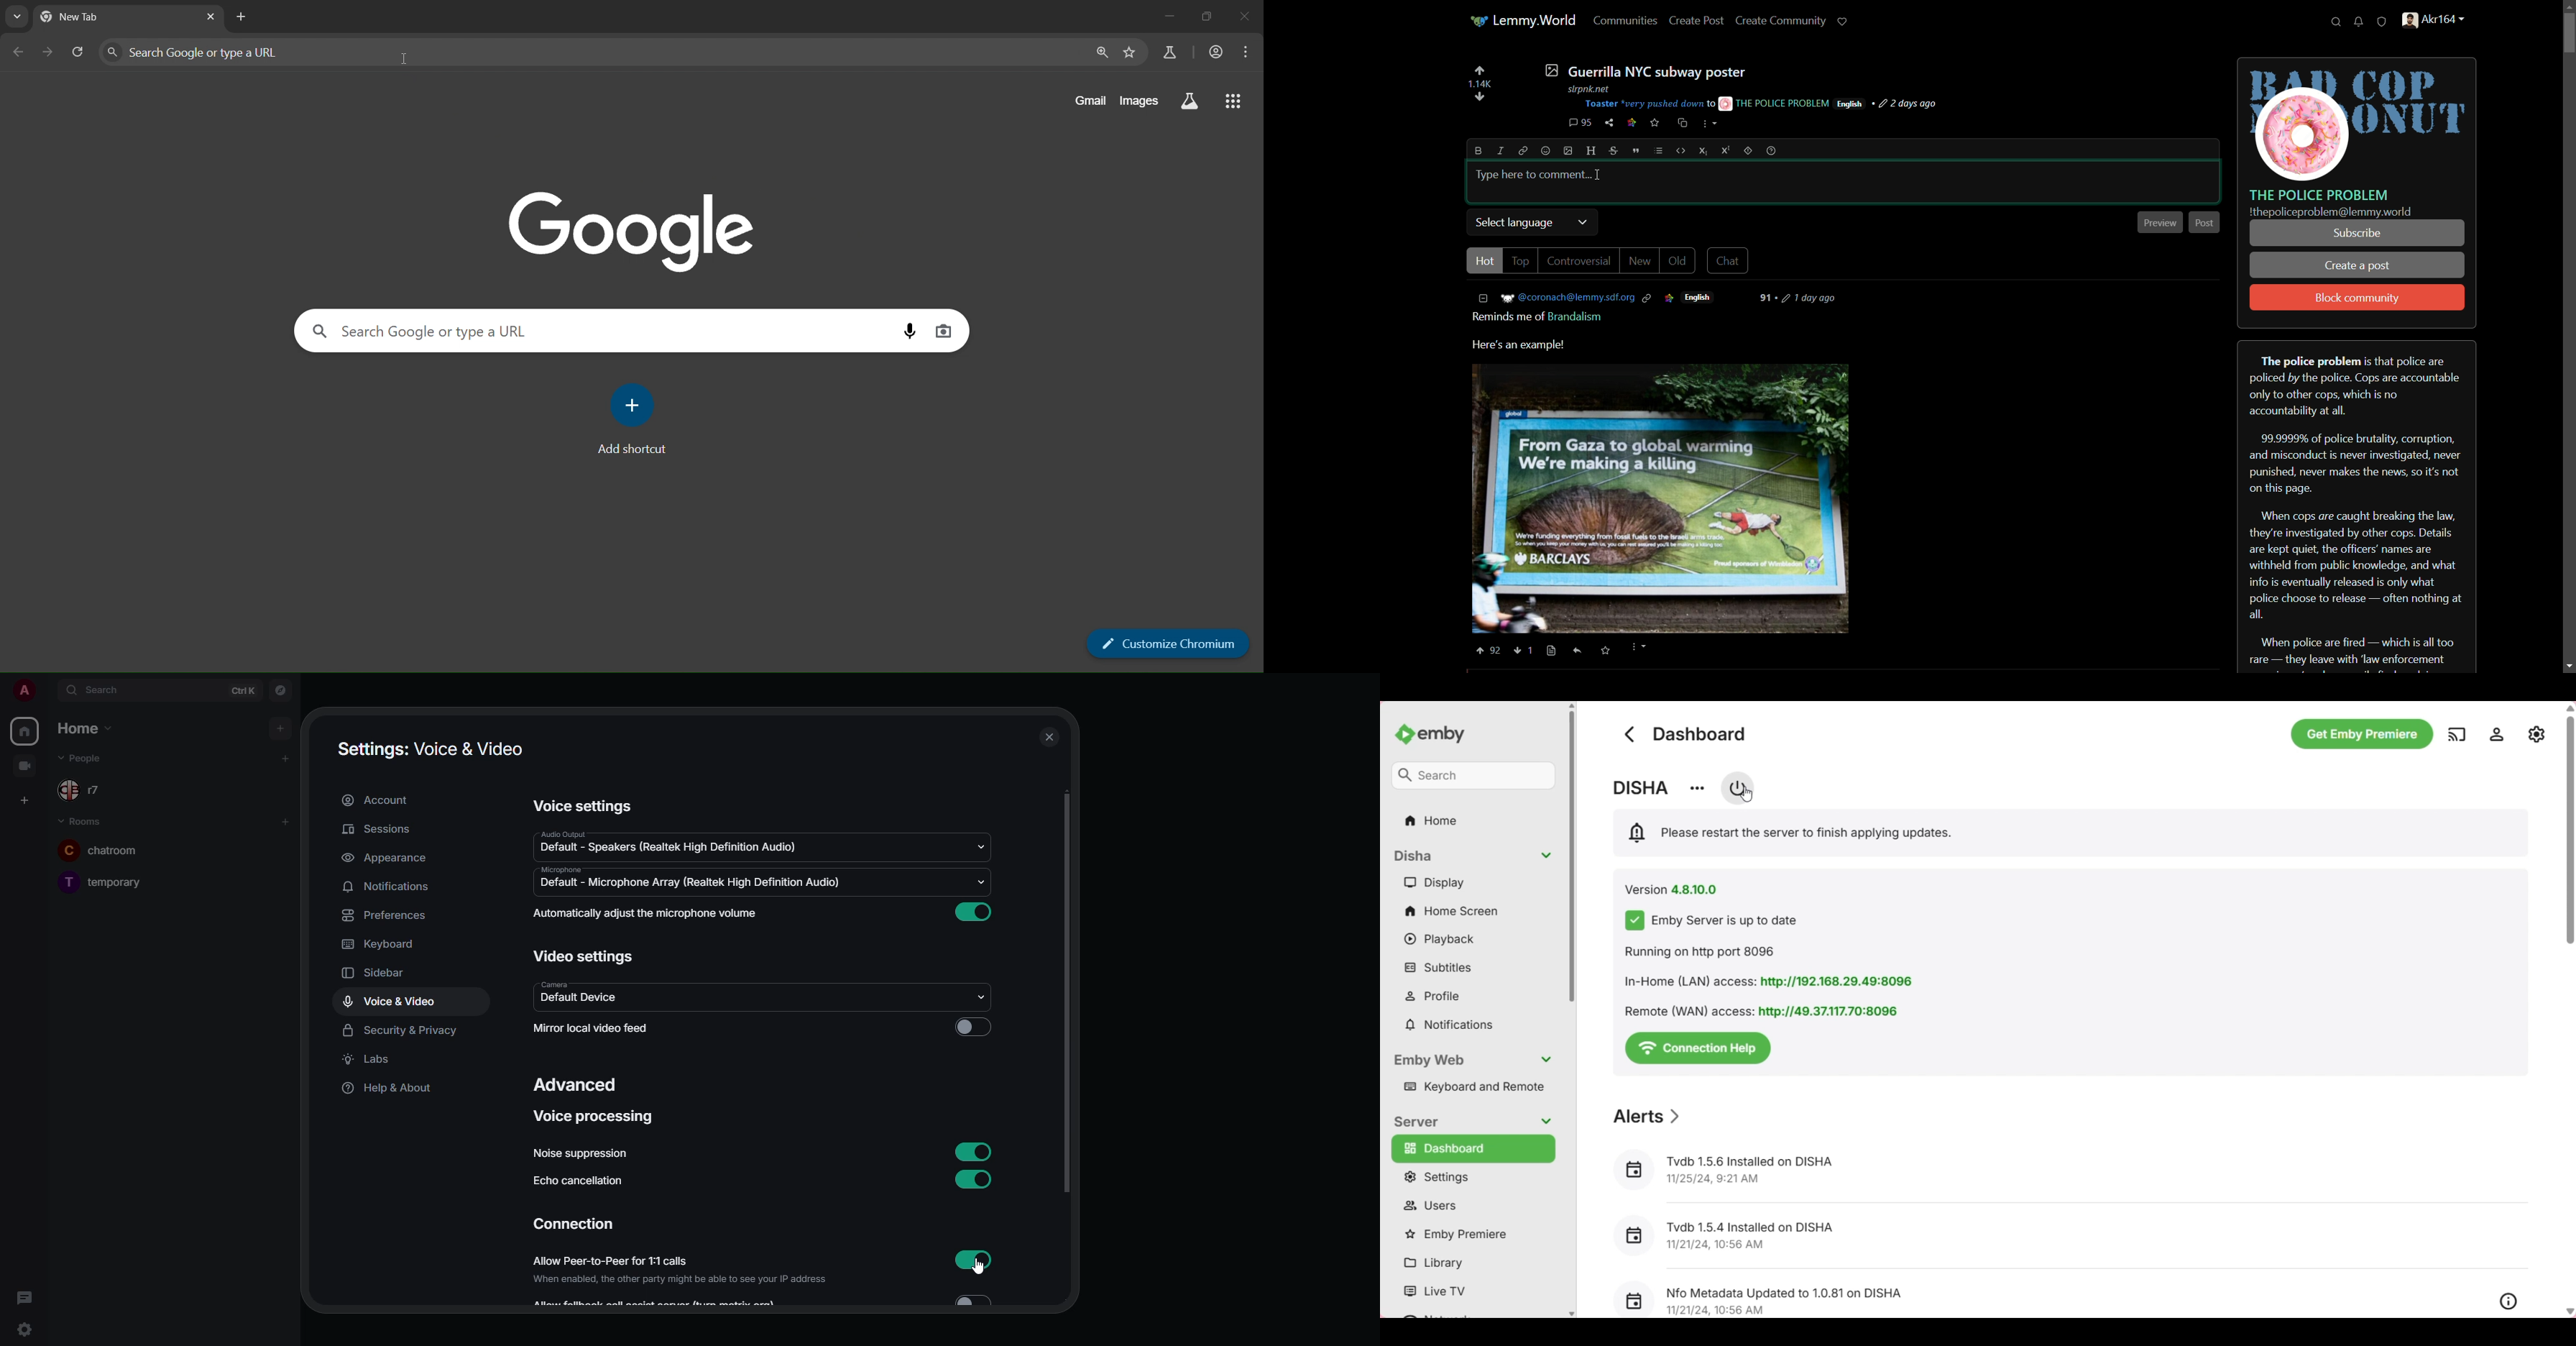 This screenshot has width=2576, height=1372. What do you see at coordinates (980, 845) in the screenshot?
I see `drop down` at bounding box center [980, 845].